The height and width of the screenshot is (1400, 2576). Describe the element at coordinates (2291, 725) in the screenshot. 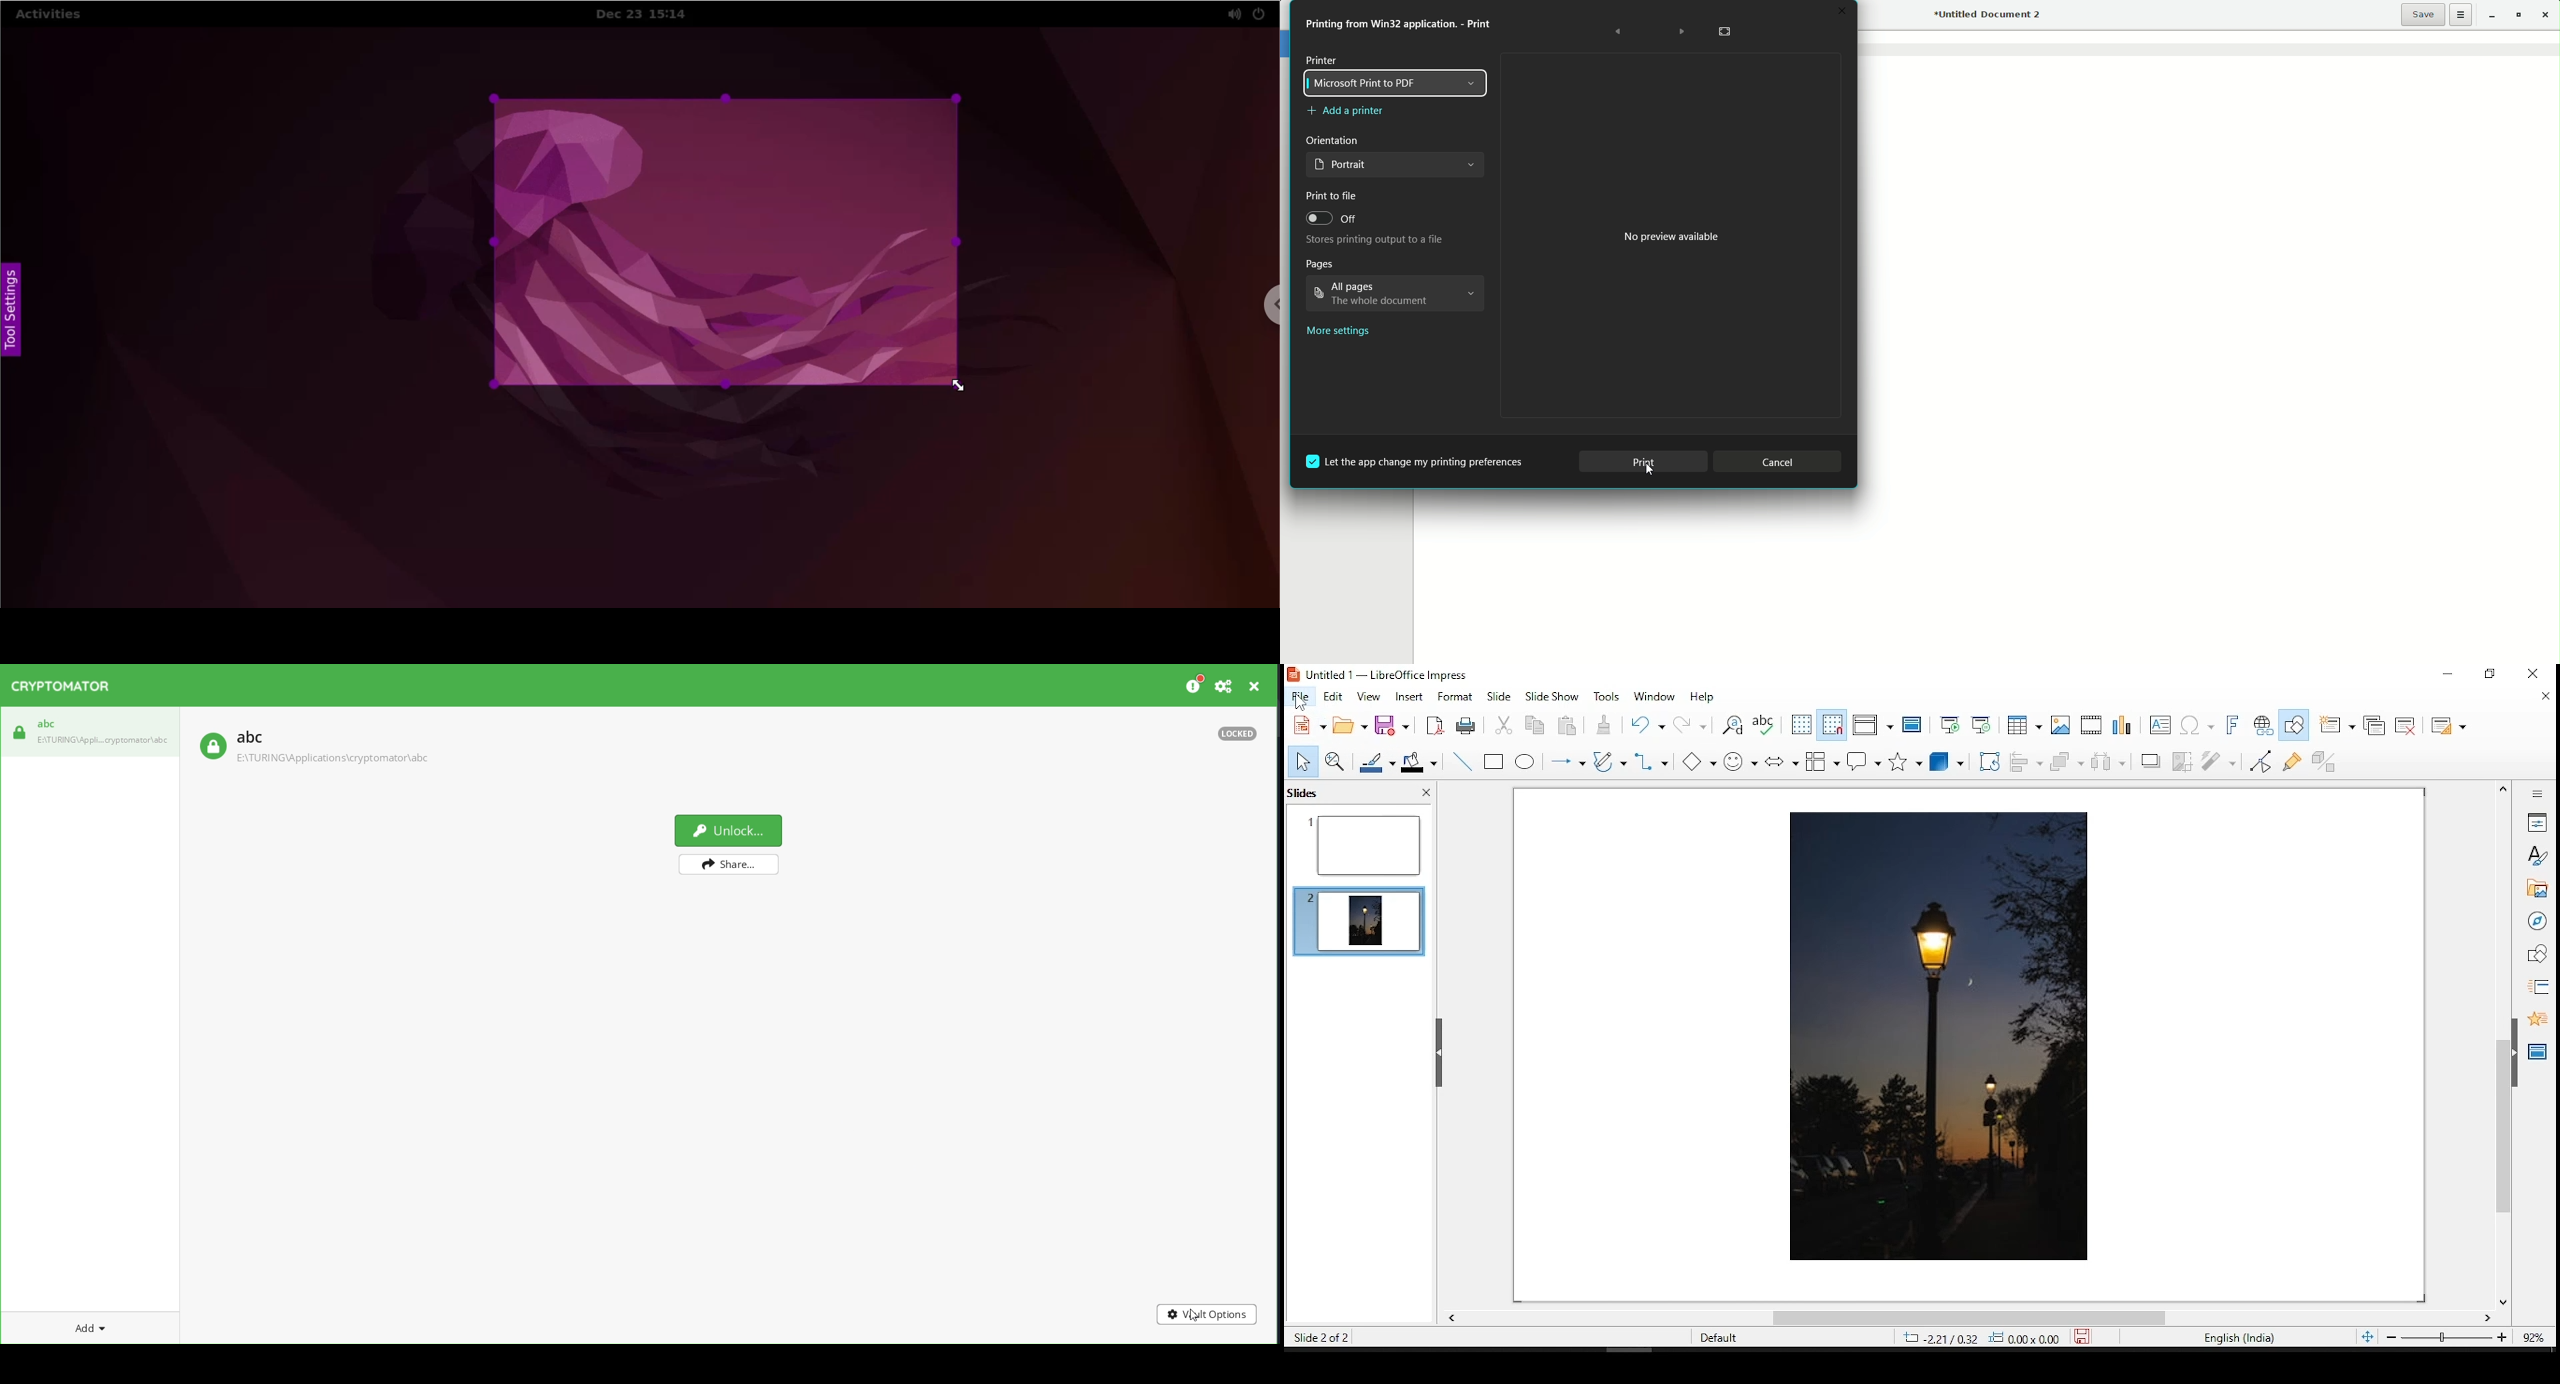

I see `show draw functions` at that location.